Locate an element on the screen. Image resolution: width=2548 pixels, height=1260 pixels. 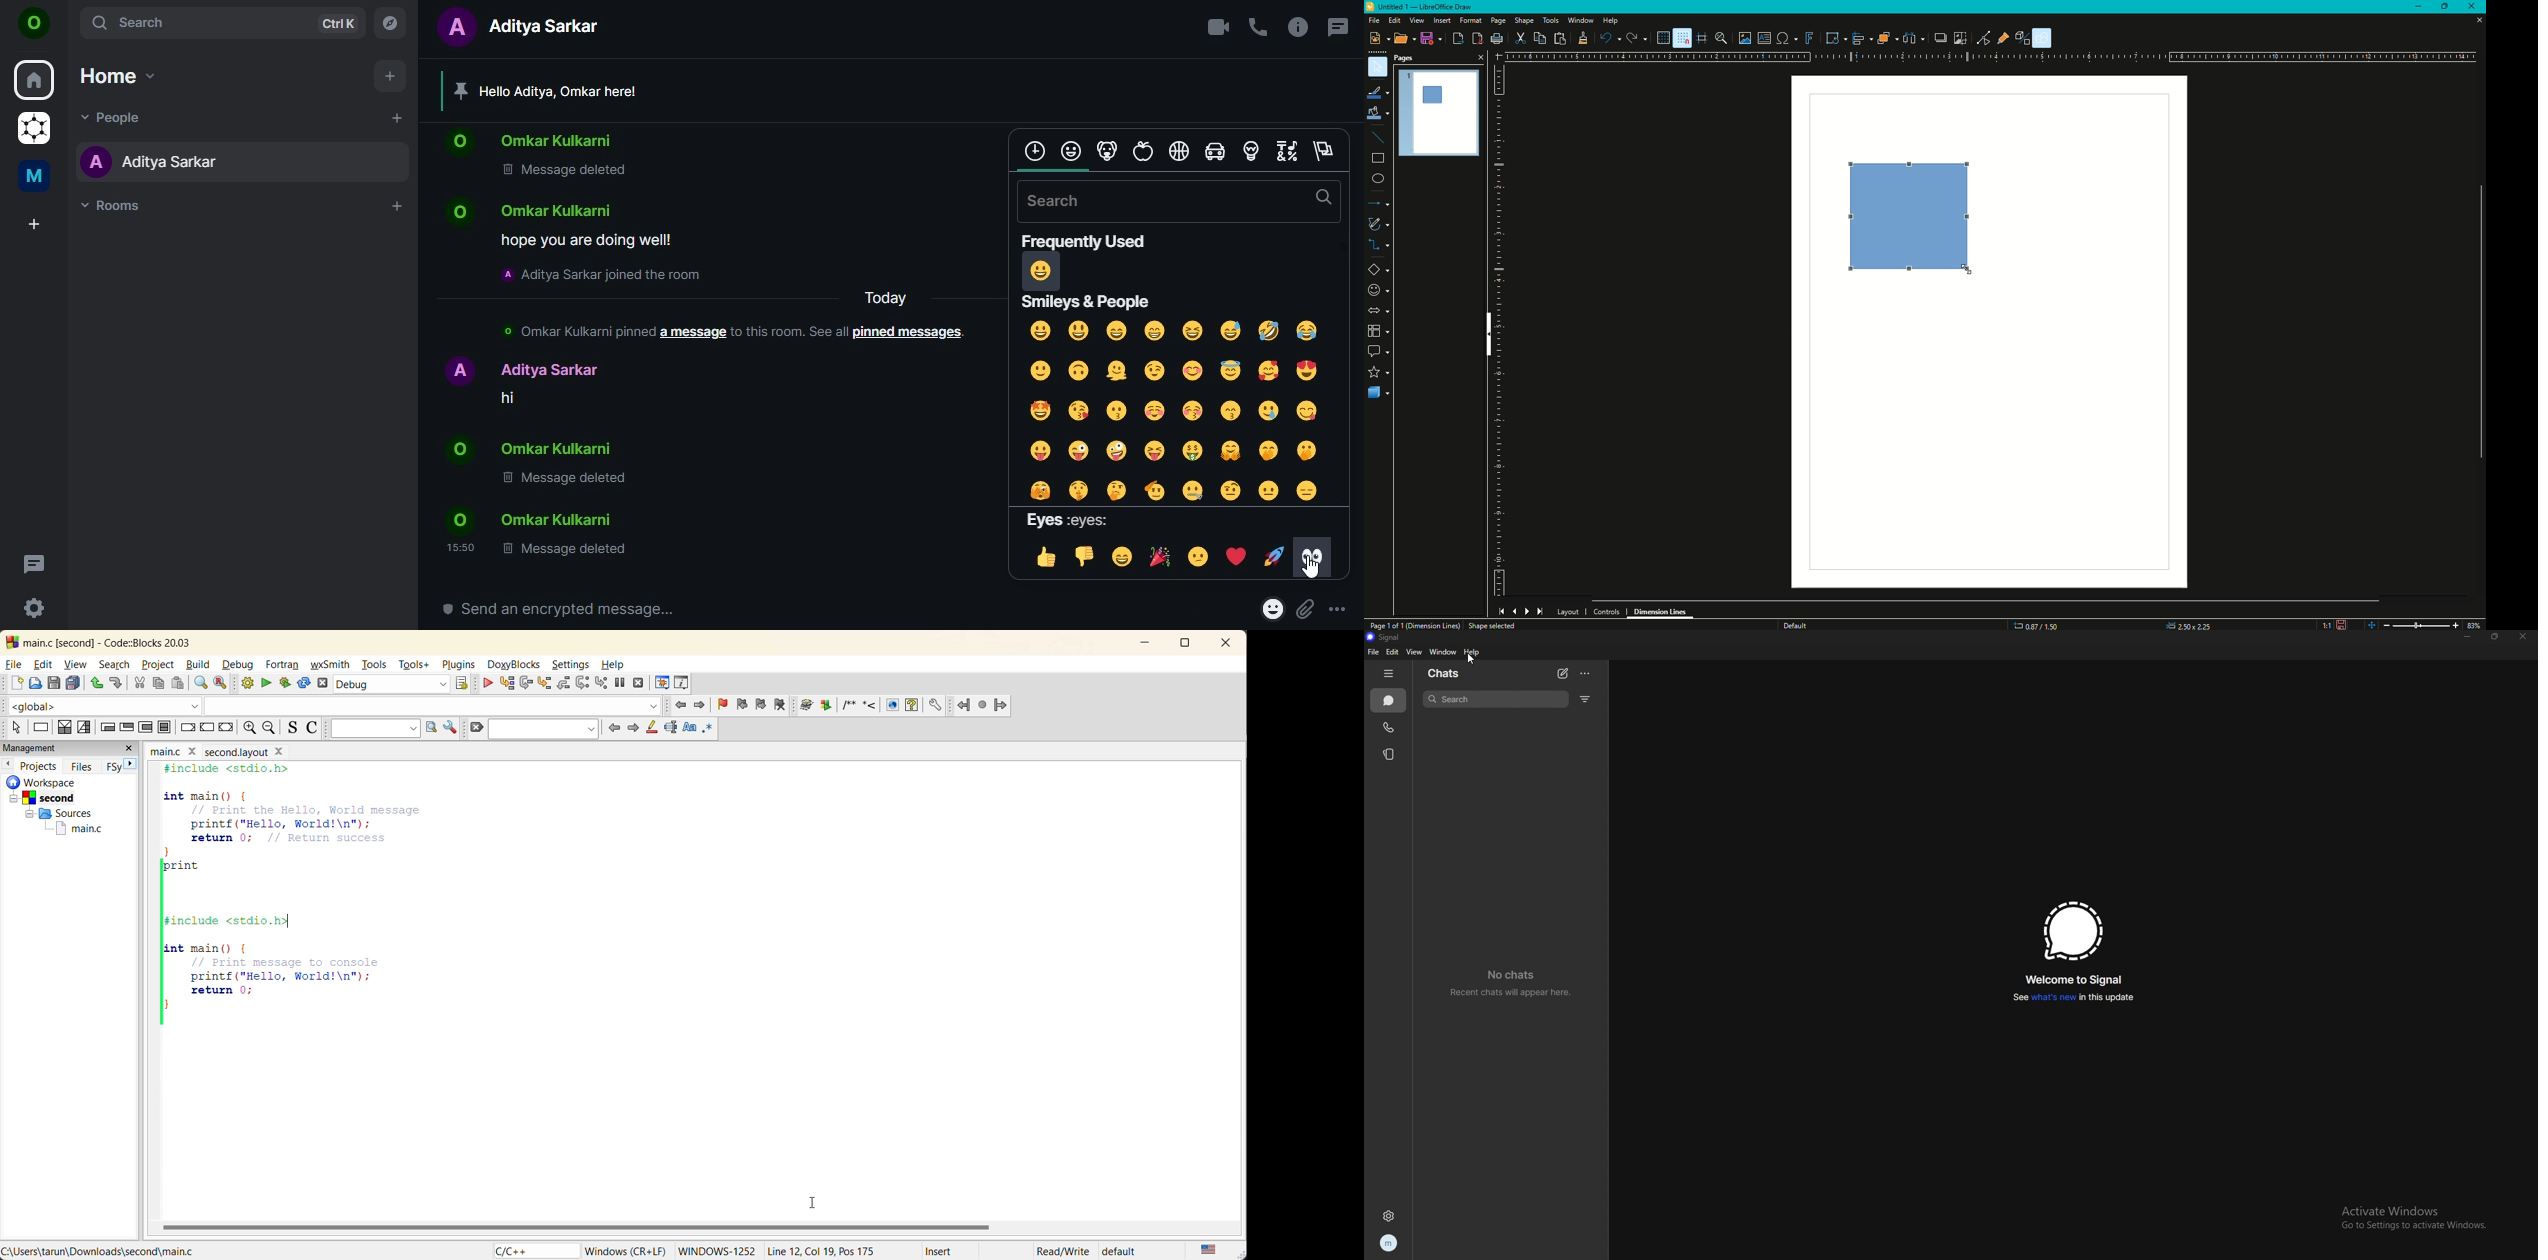
home is located at coordinates (118, 73).